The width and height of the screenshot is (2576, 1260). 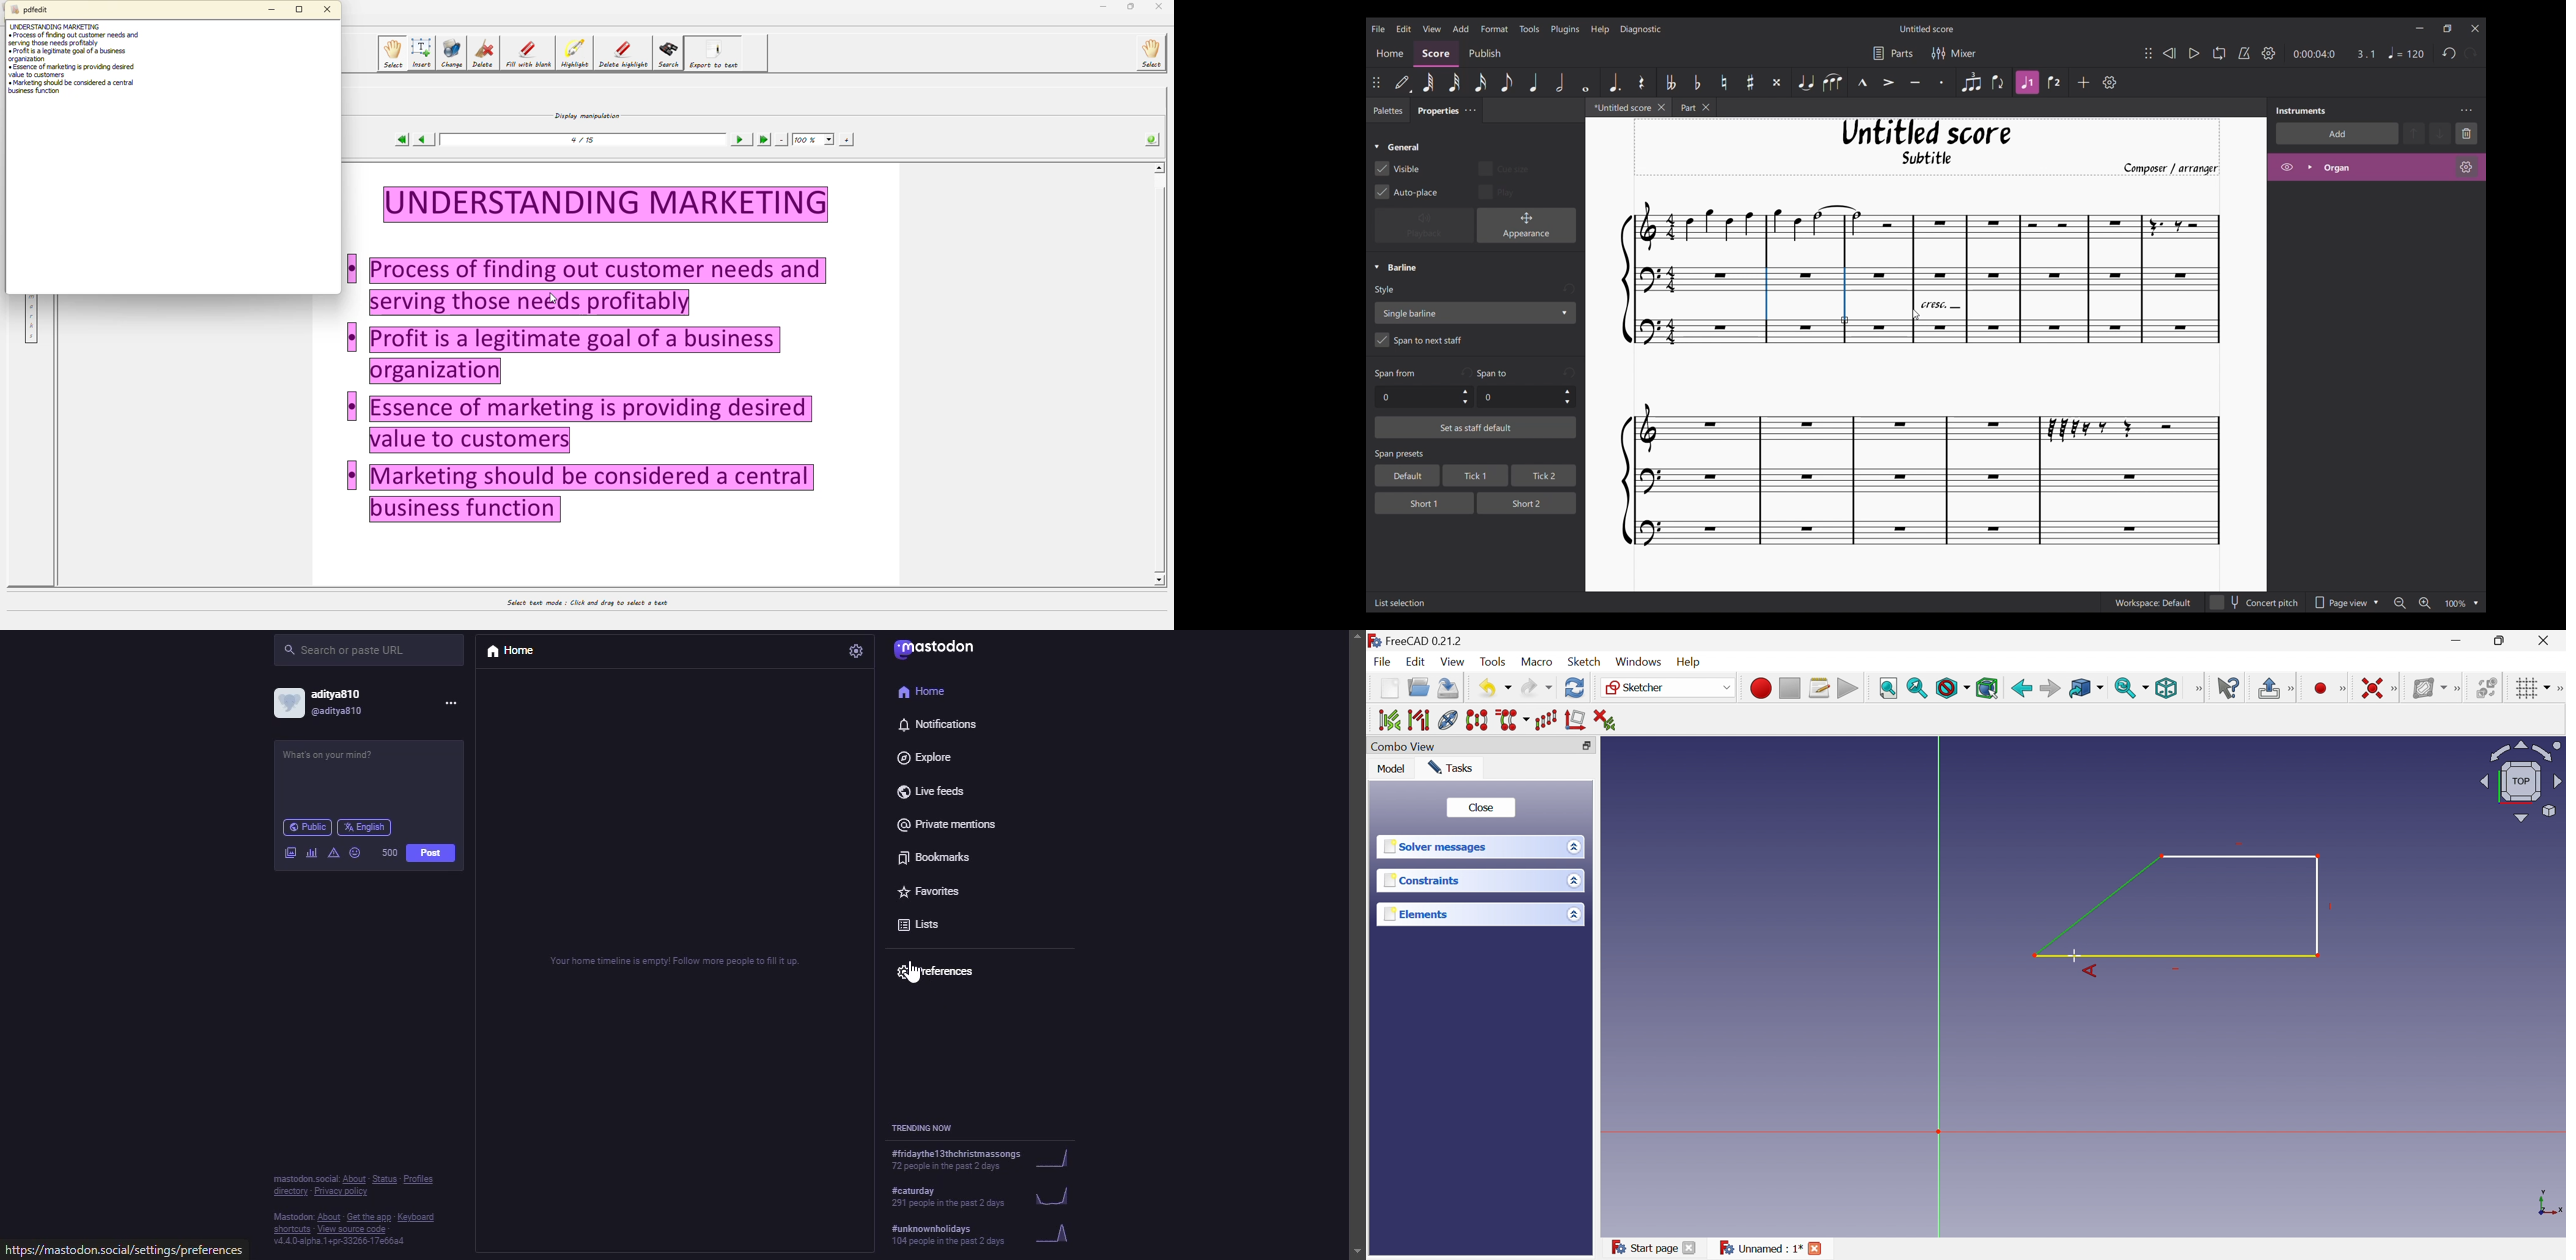 What do you see at coordinates (1535, 690) in the screenshot?
I see `Redo` at bounding box center [1535, 690].